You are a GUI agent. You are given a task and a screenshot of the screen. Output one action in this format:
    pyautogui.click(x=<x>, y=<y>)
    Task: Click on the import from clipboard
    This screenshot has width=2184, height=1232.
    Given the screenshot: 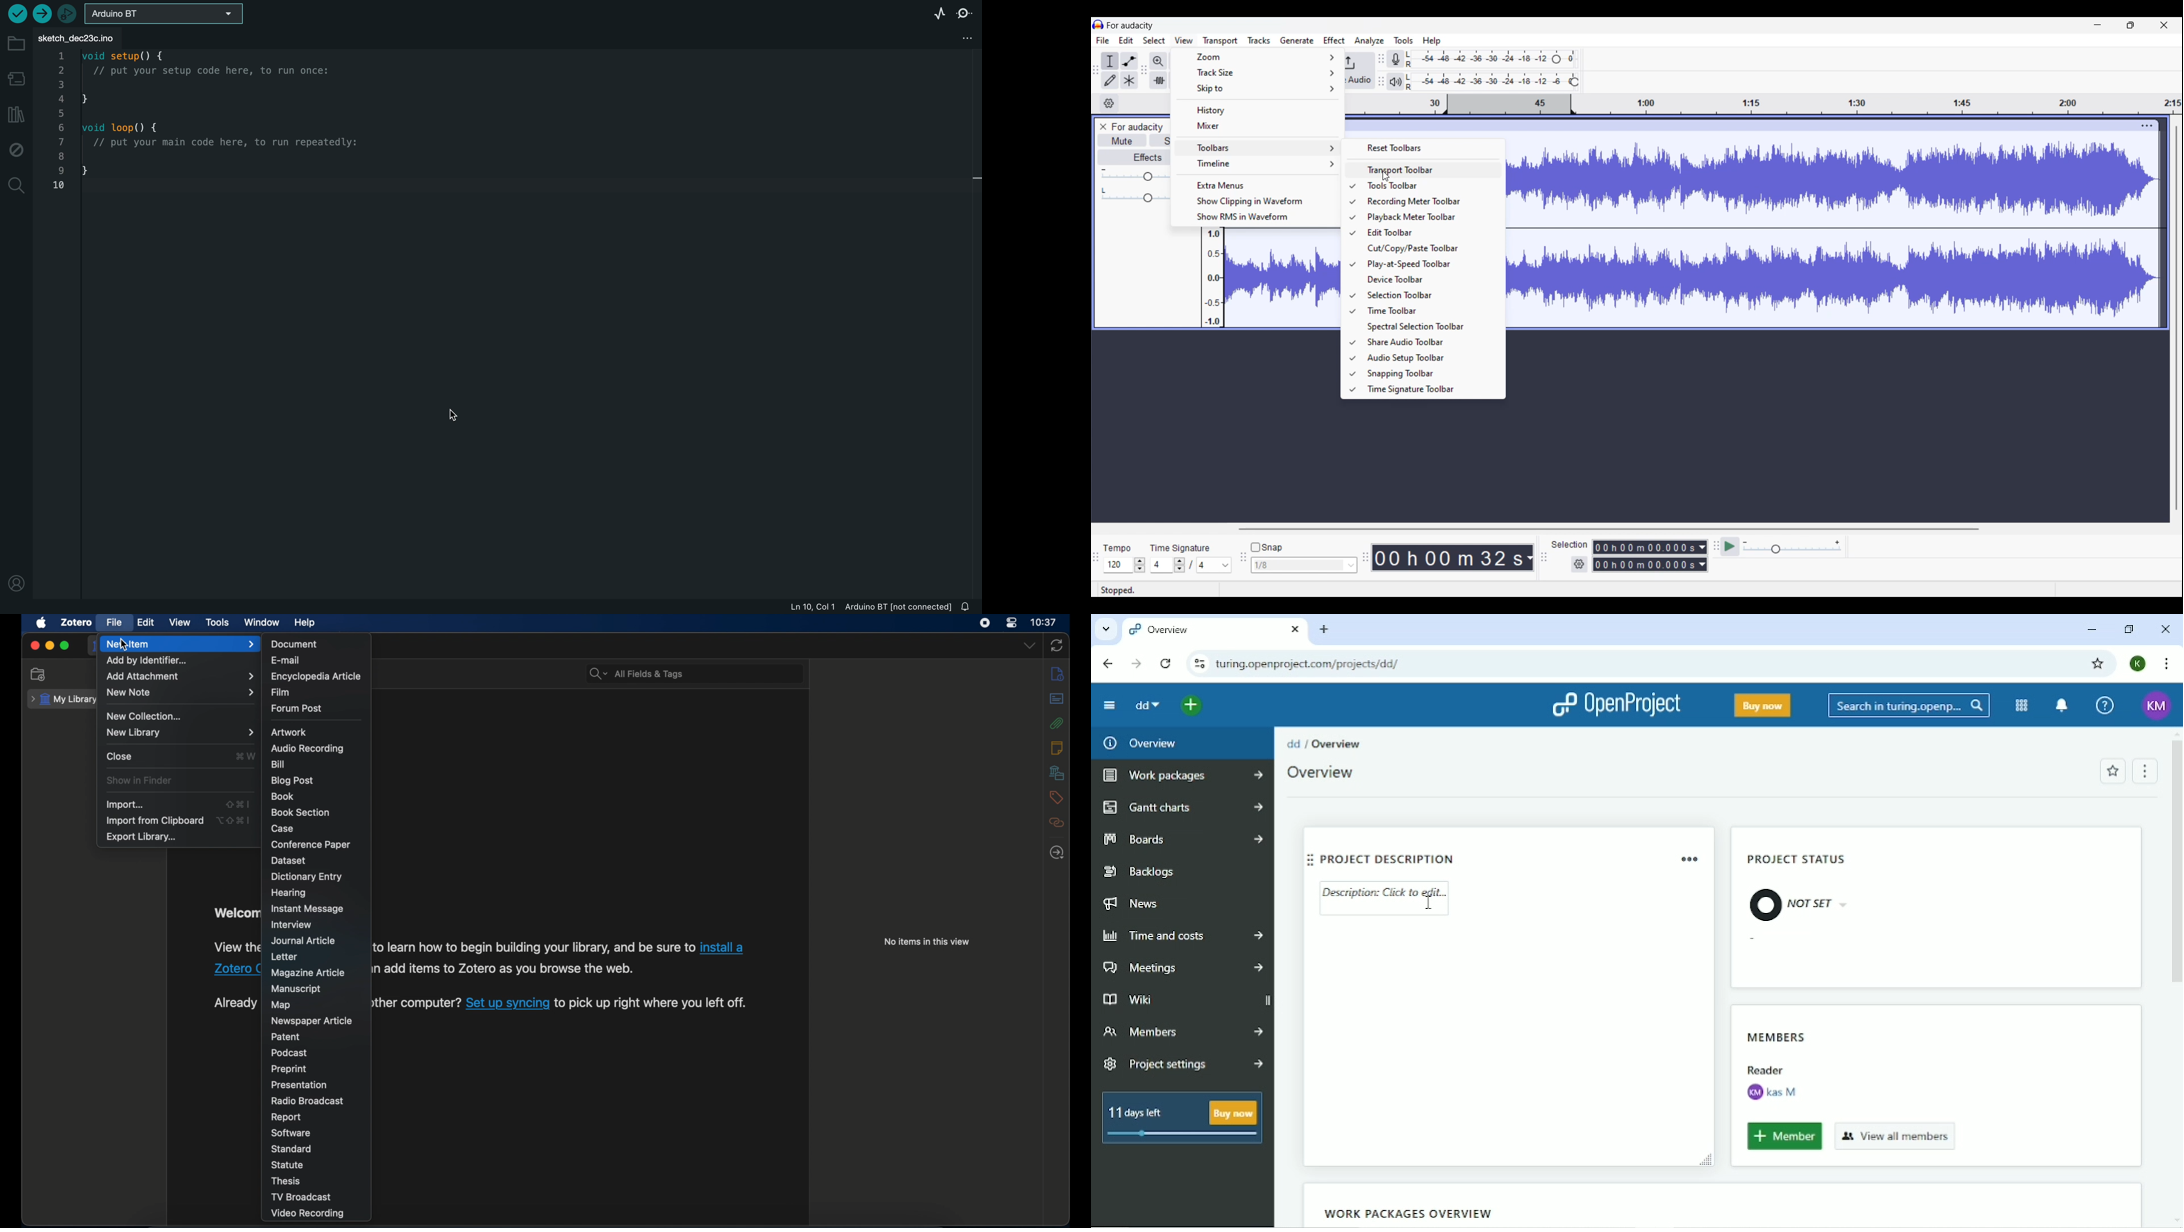 What is the action you would take?
    pyautogui.click(x=154, y=820)
    